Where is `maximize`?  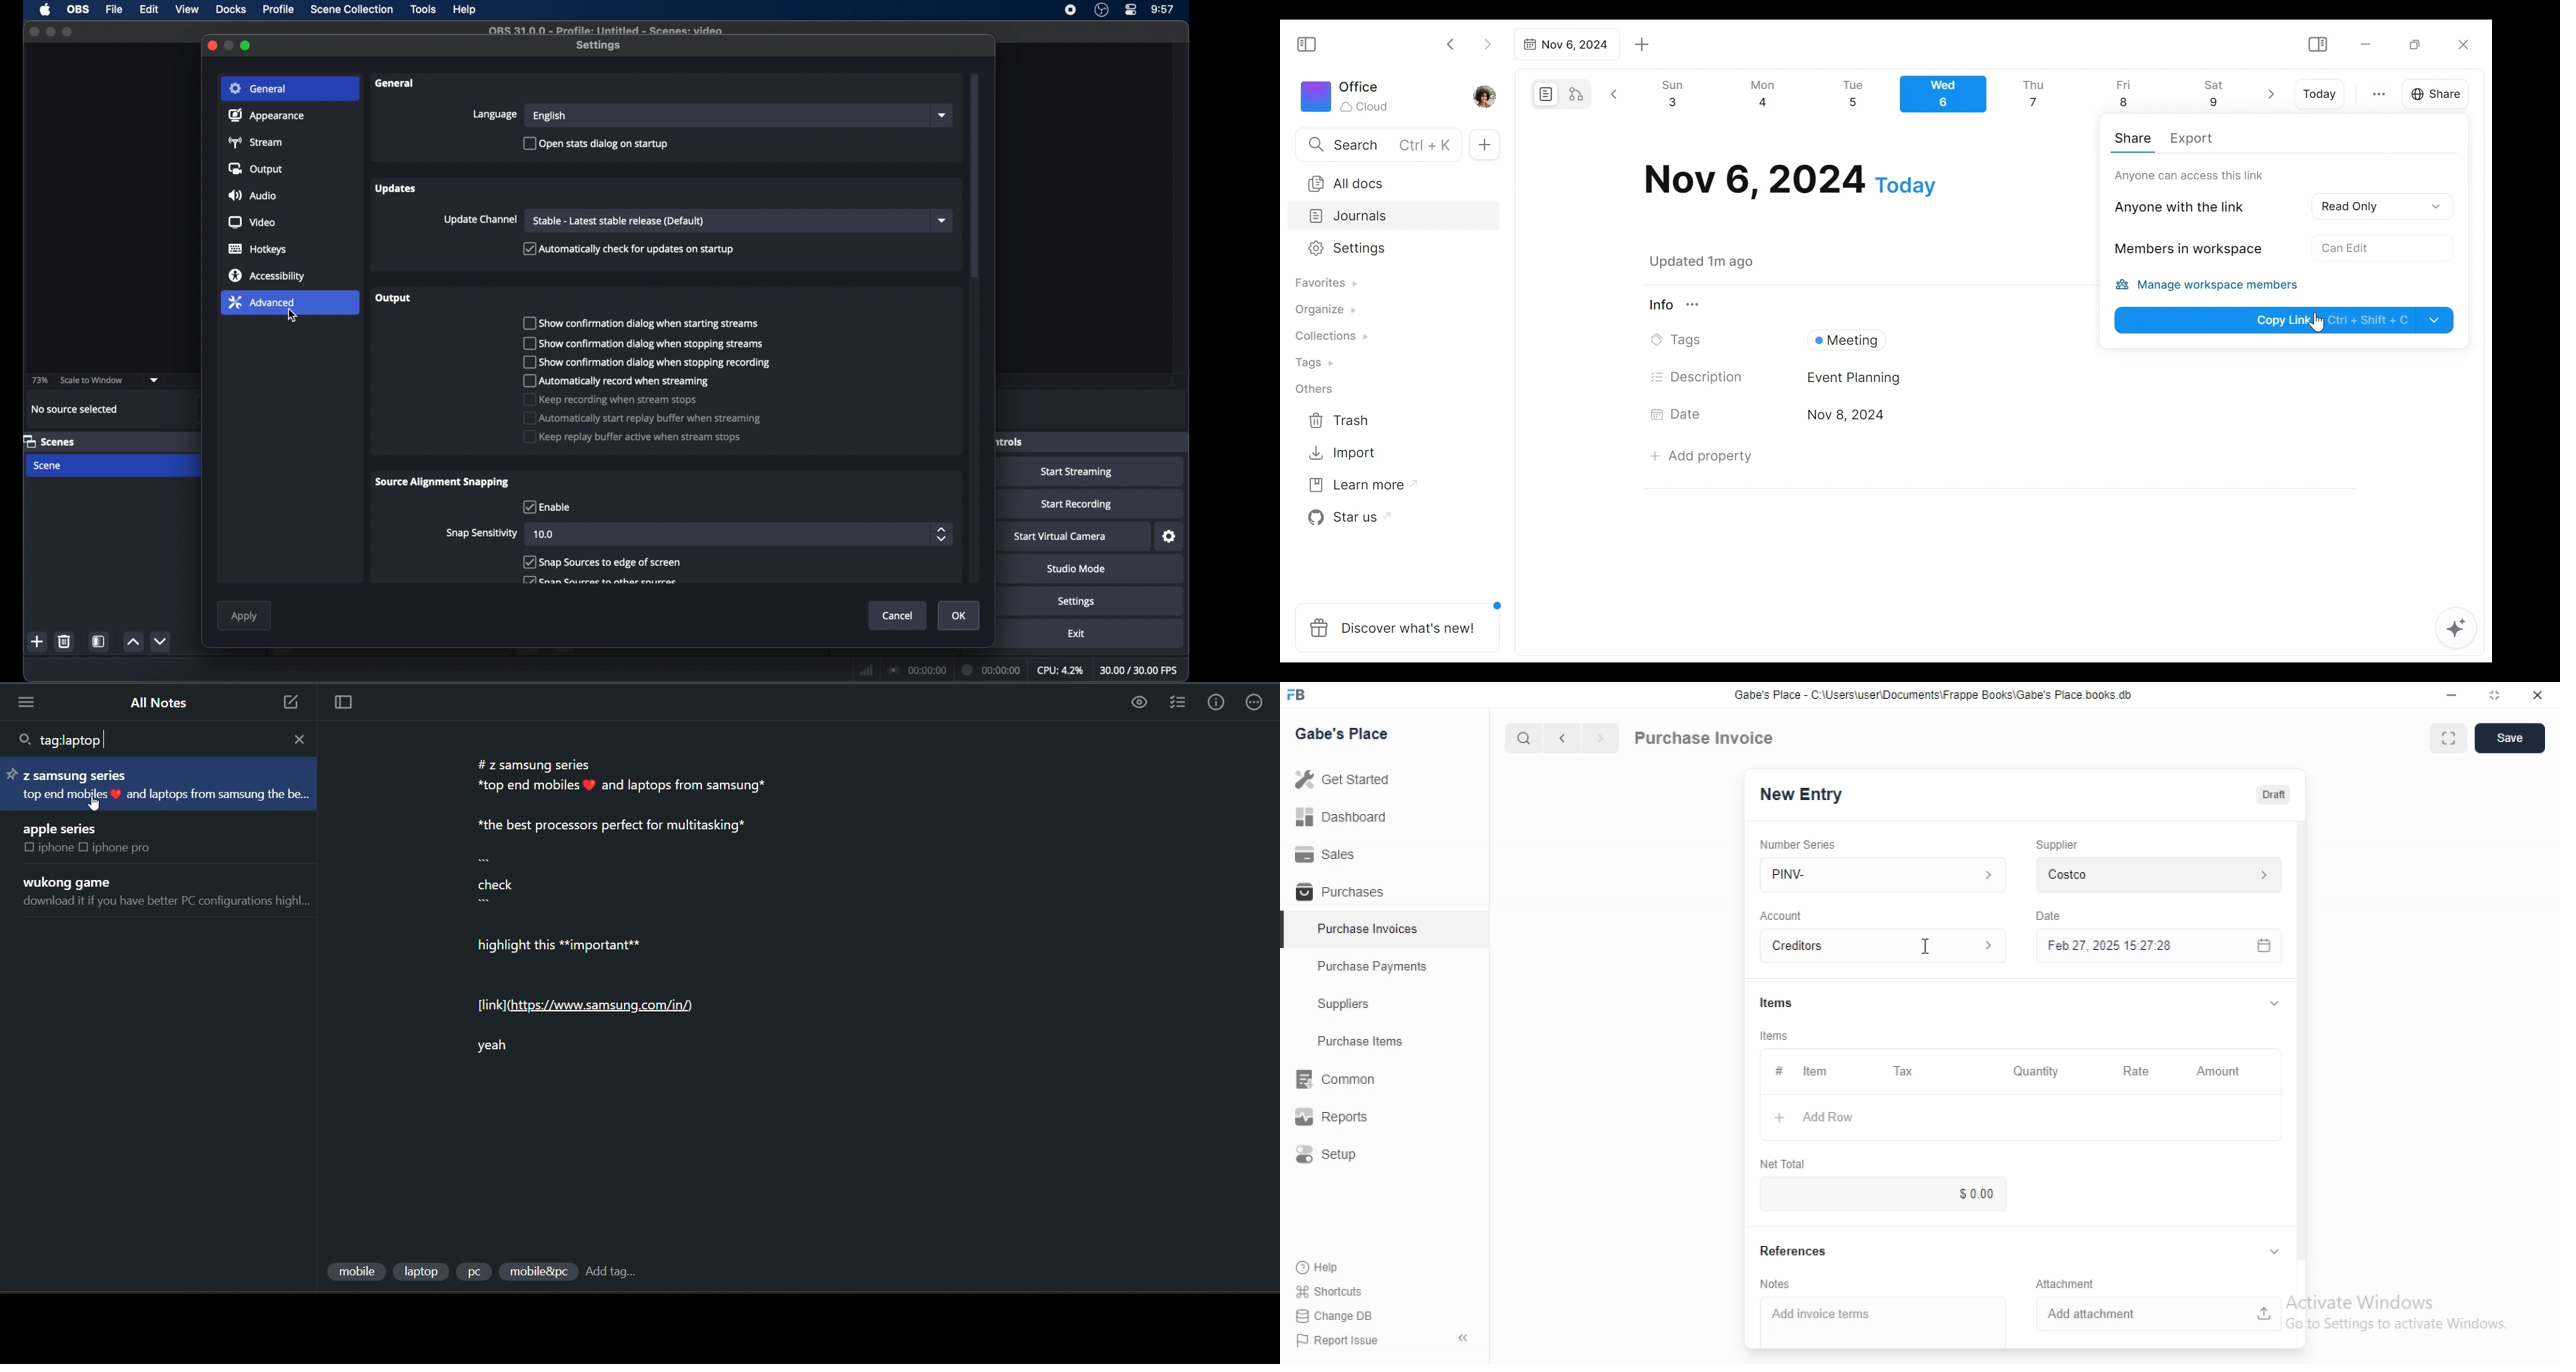
maximize is located at coordinates (50, 32).